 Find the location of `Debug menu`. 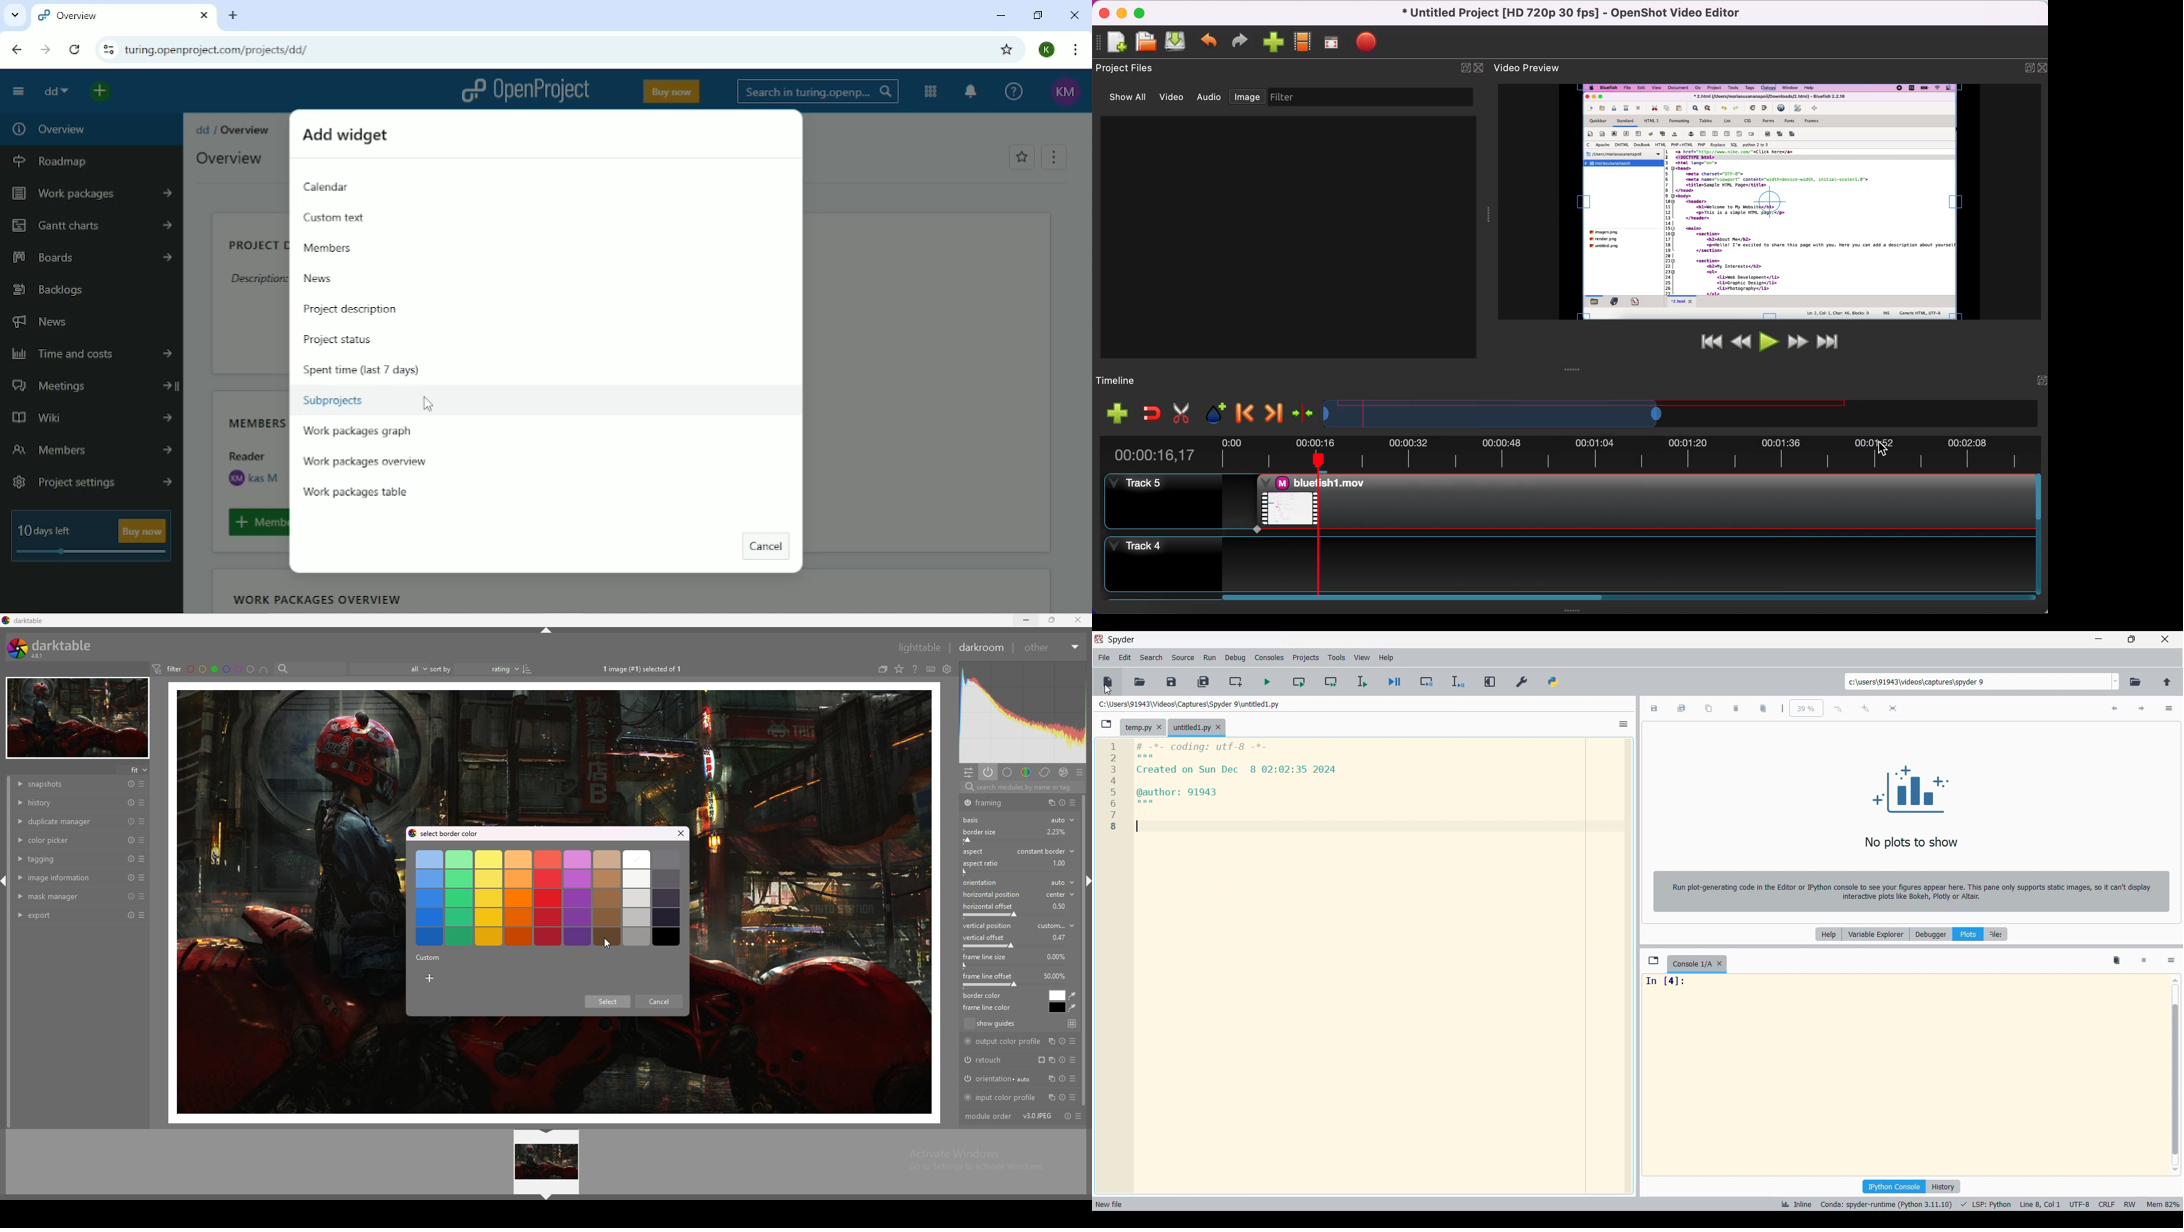

Debug menu is located at coordinates (1236, 658).